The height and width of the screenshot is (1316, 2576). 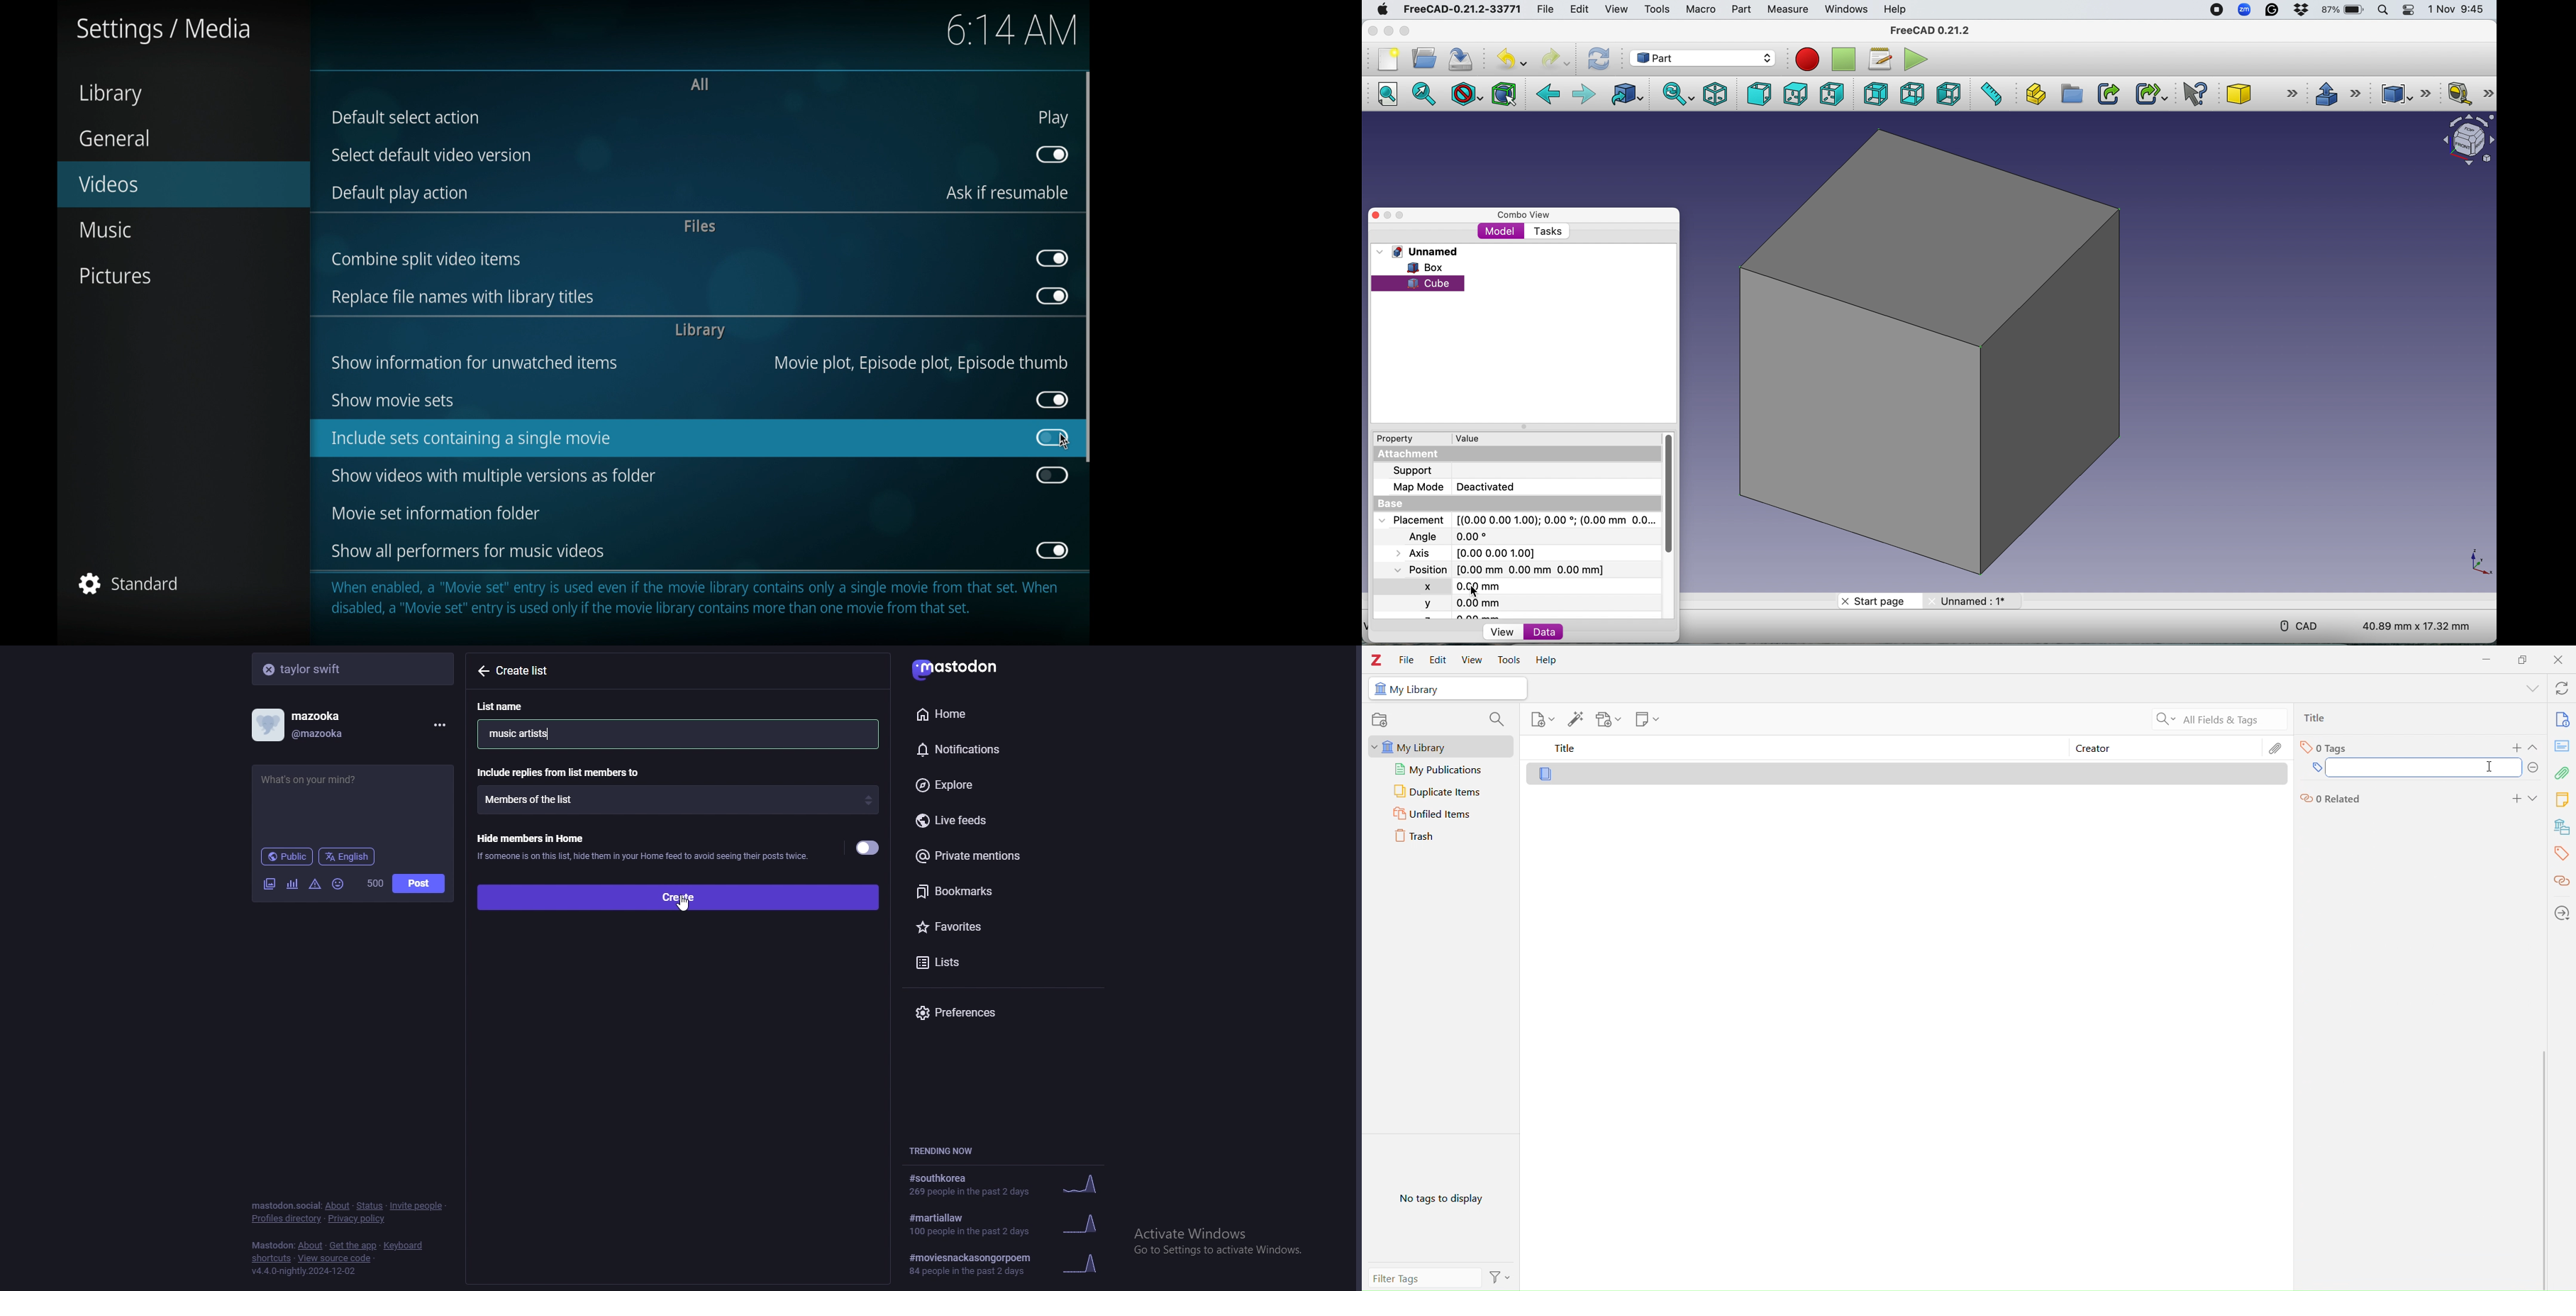 I want to click on Bottom, so click(x=1912, y=94).